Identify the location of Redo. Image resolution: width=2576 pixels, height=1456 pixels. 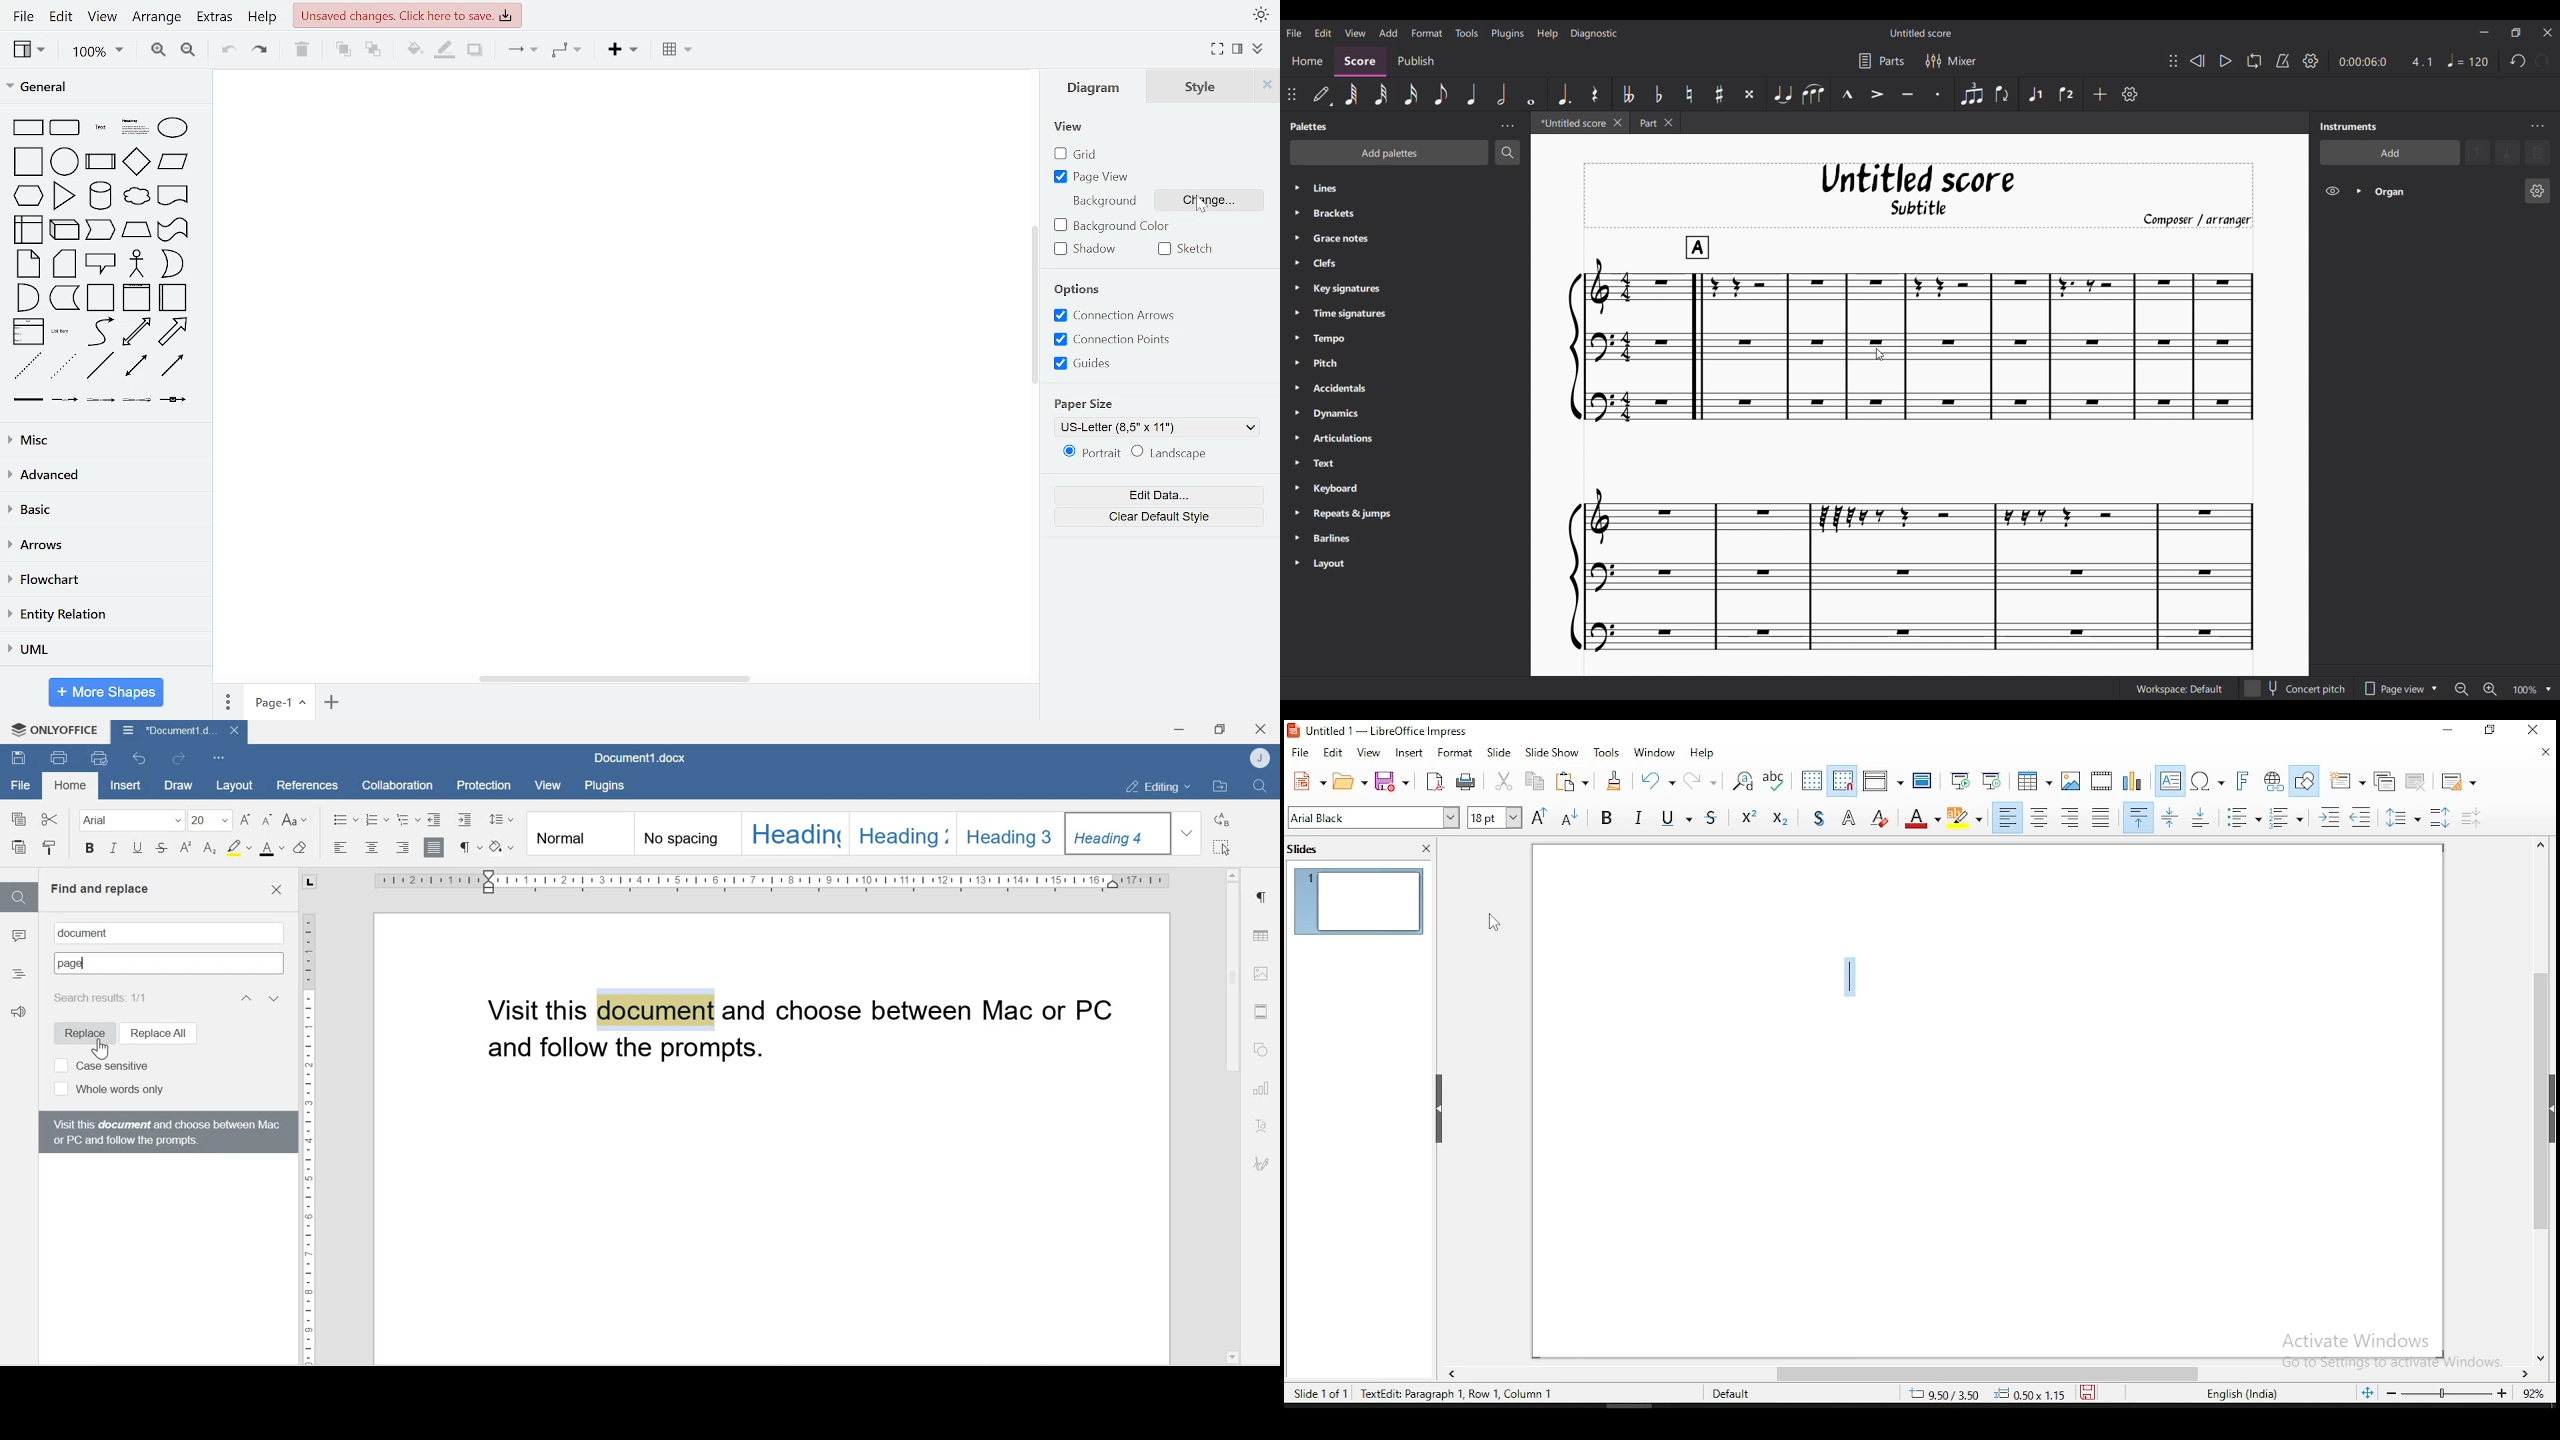
(182, 759).